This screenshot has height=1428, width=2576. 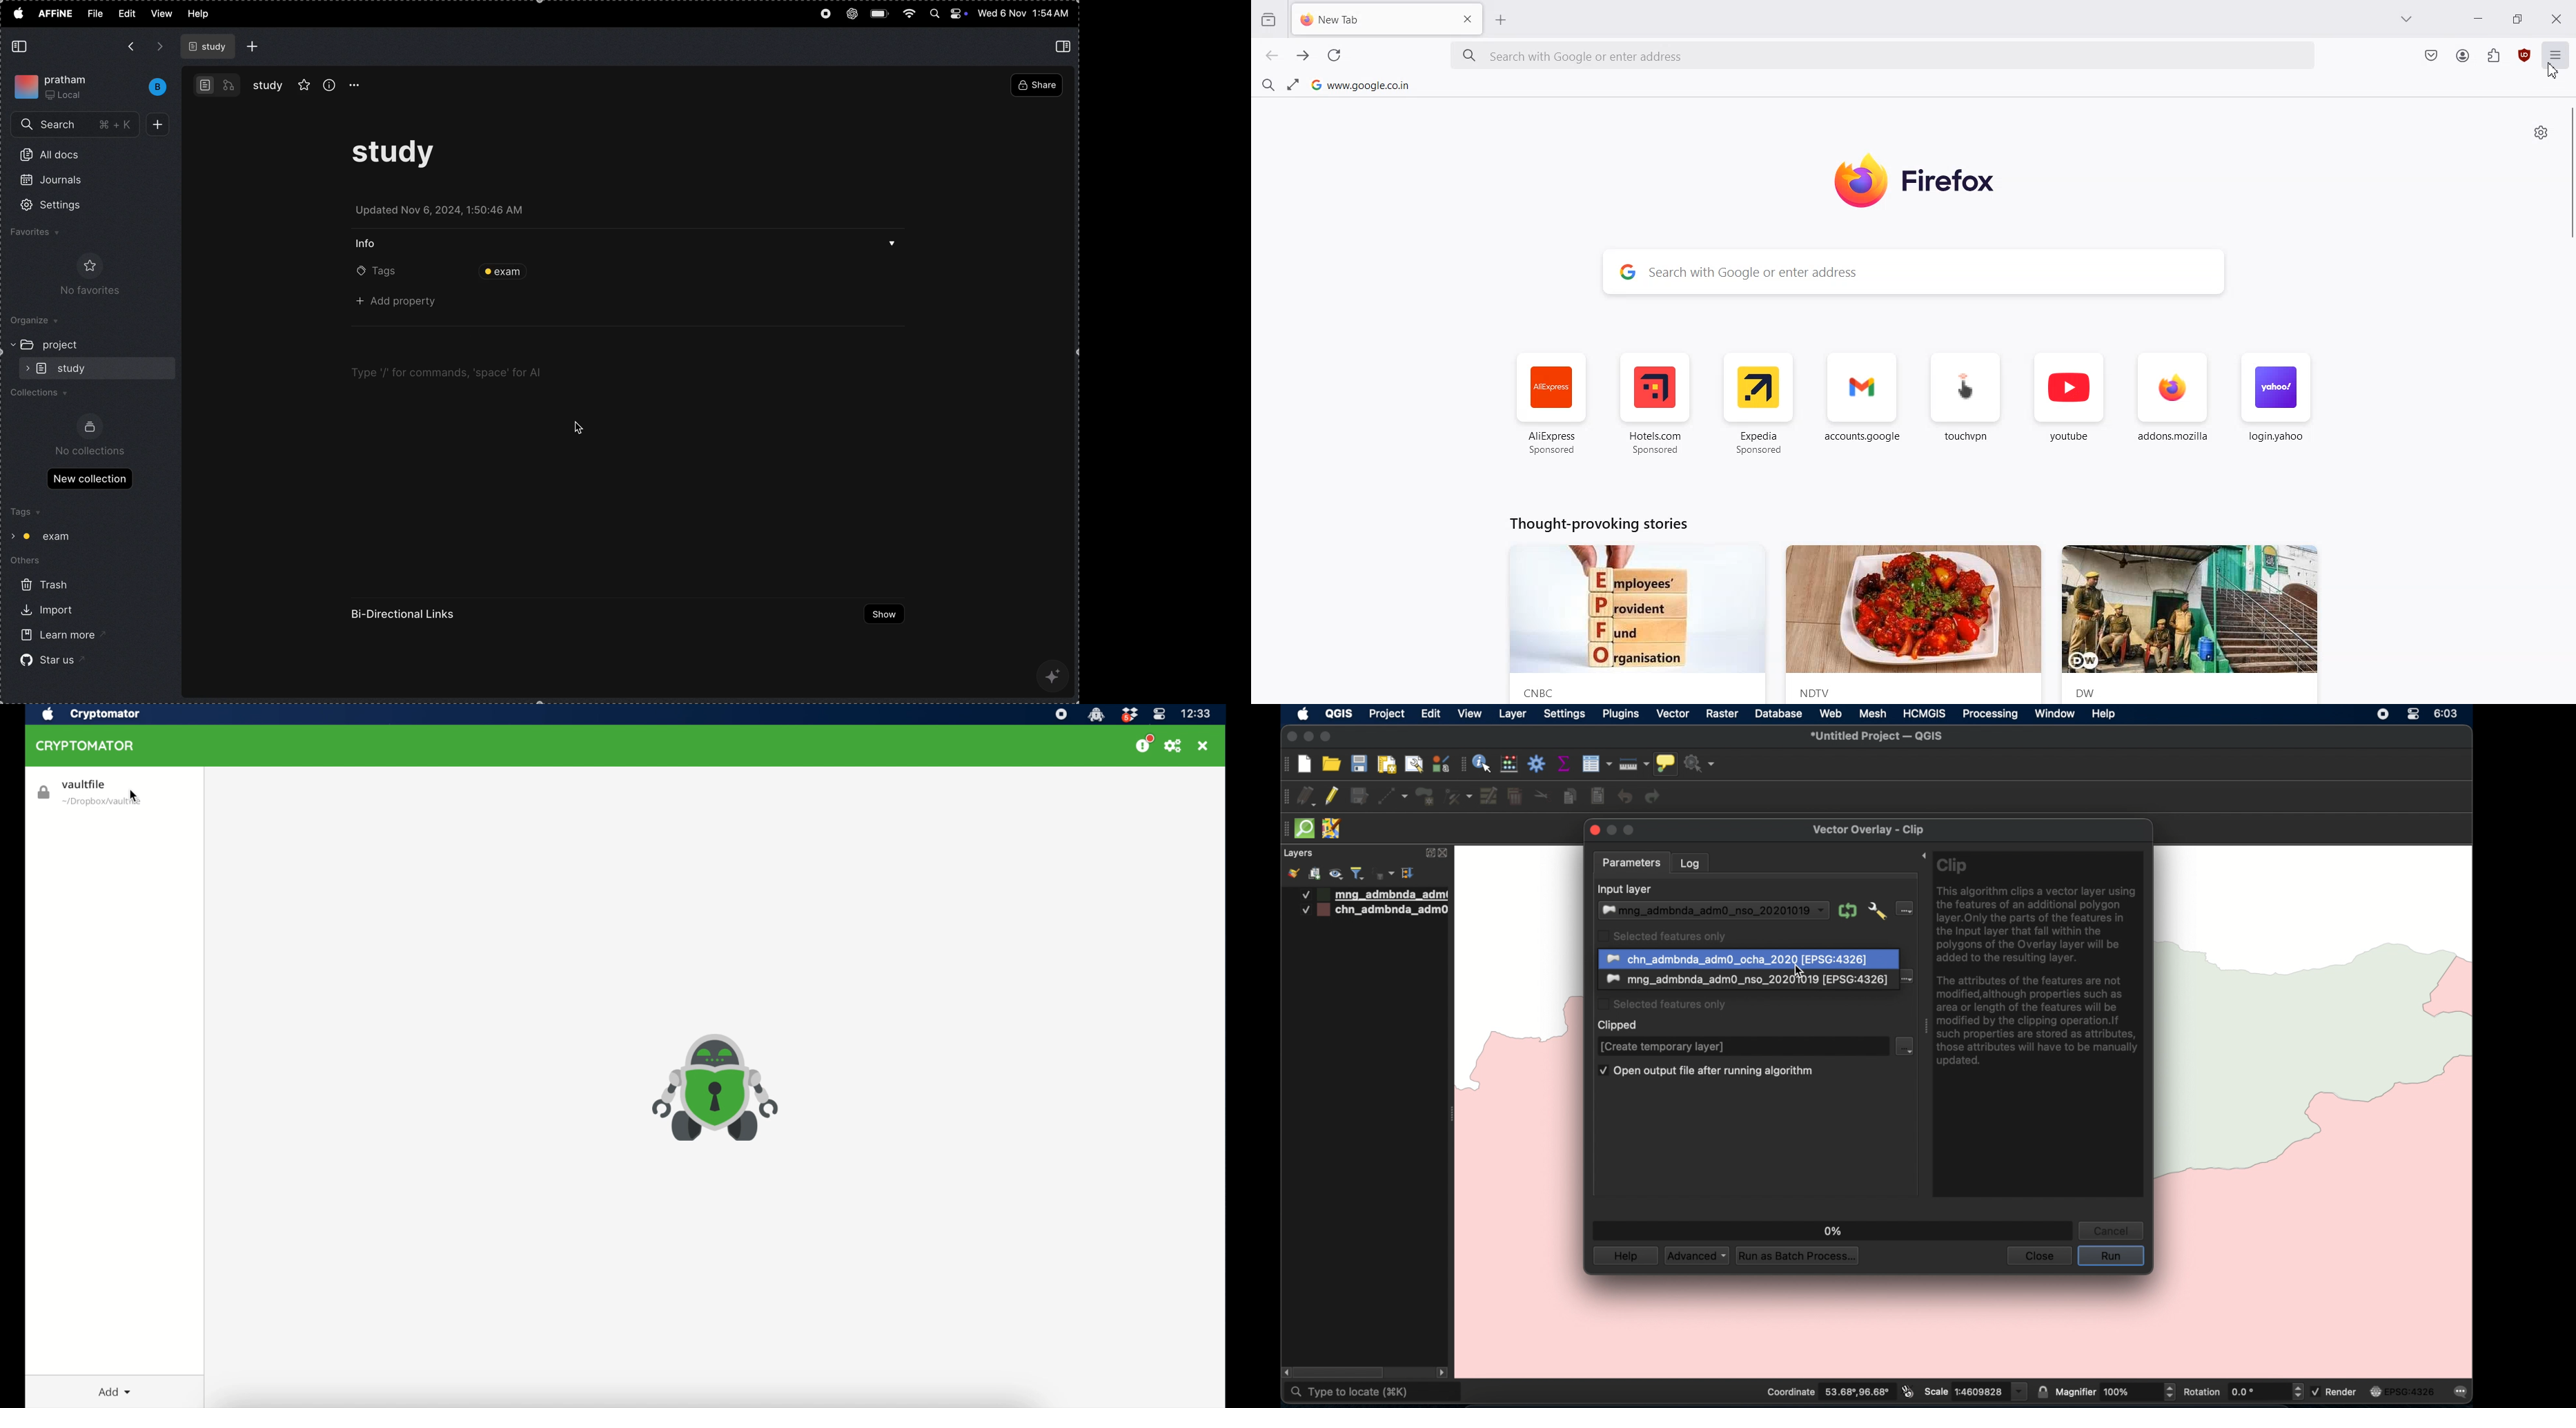 What do you see at coordinates (1596, 522) in the screenshot?
I see `Text` at bounding box center [1596, 522].